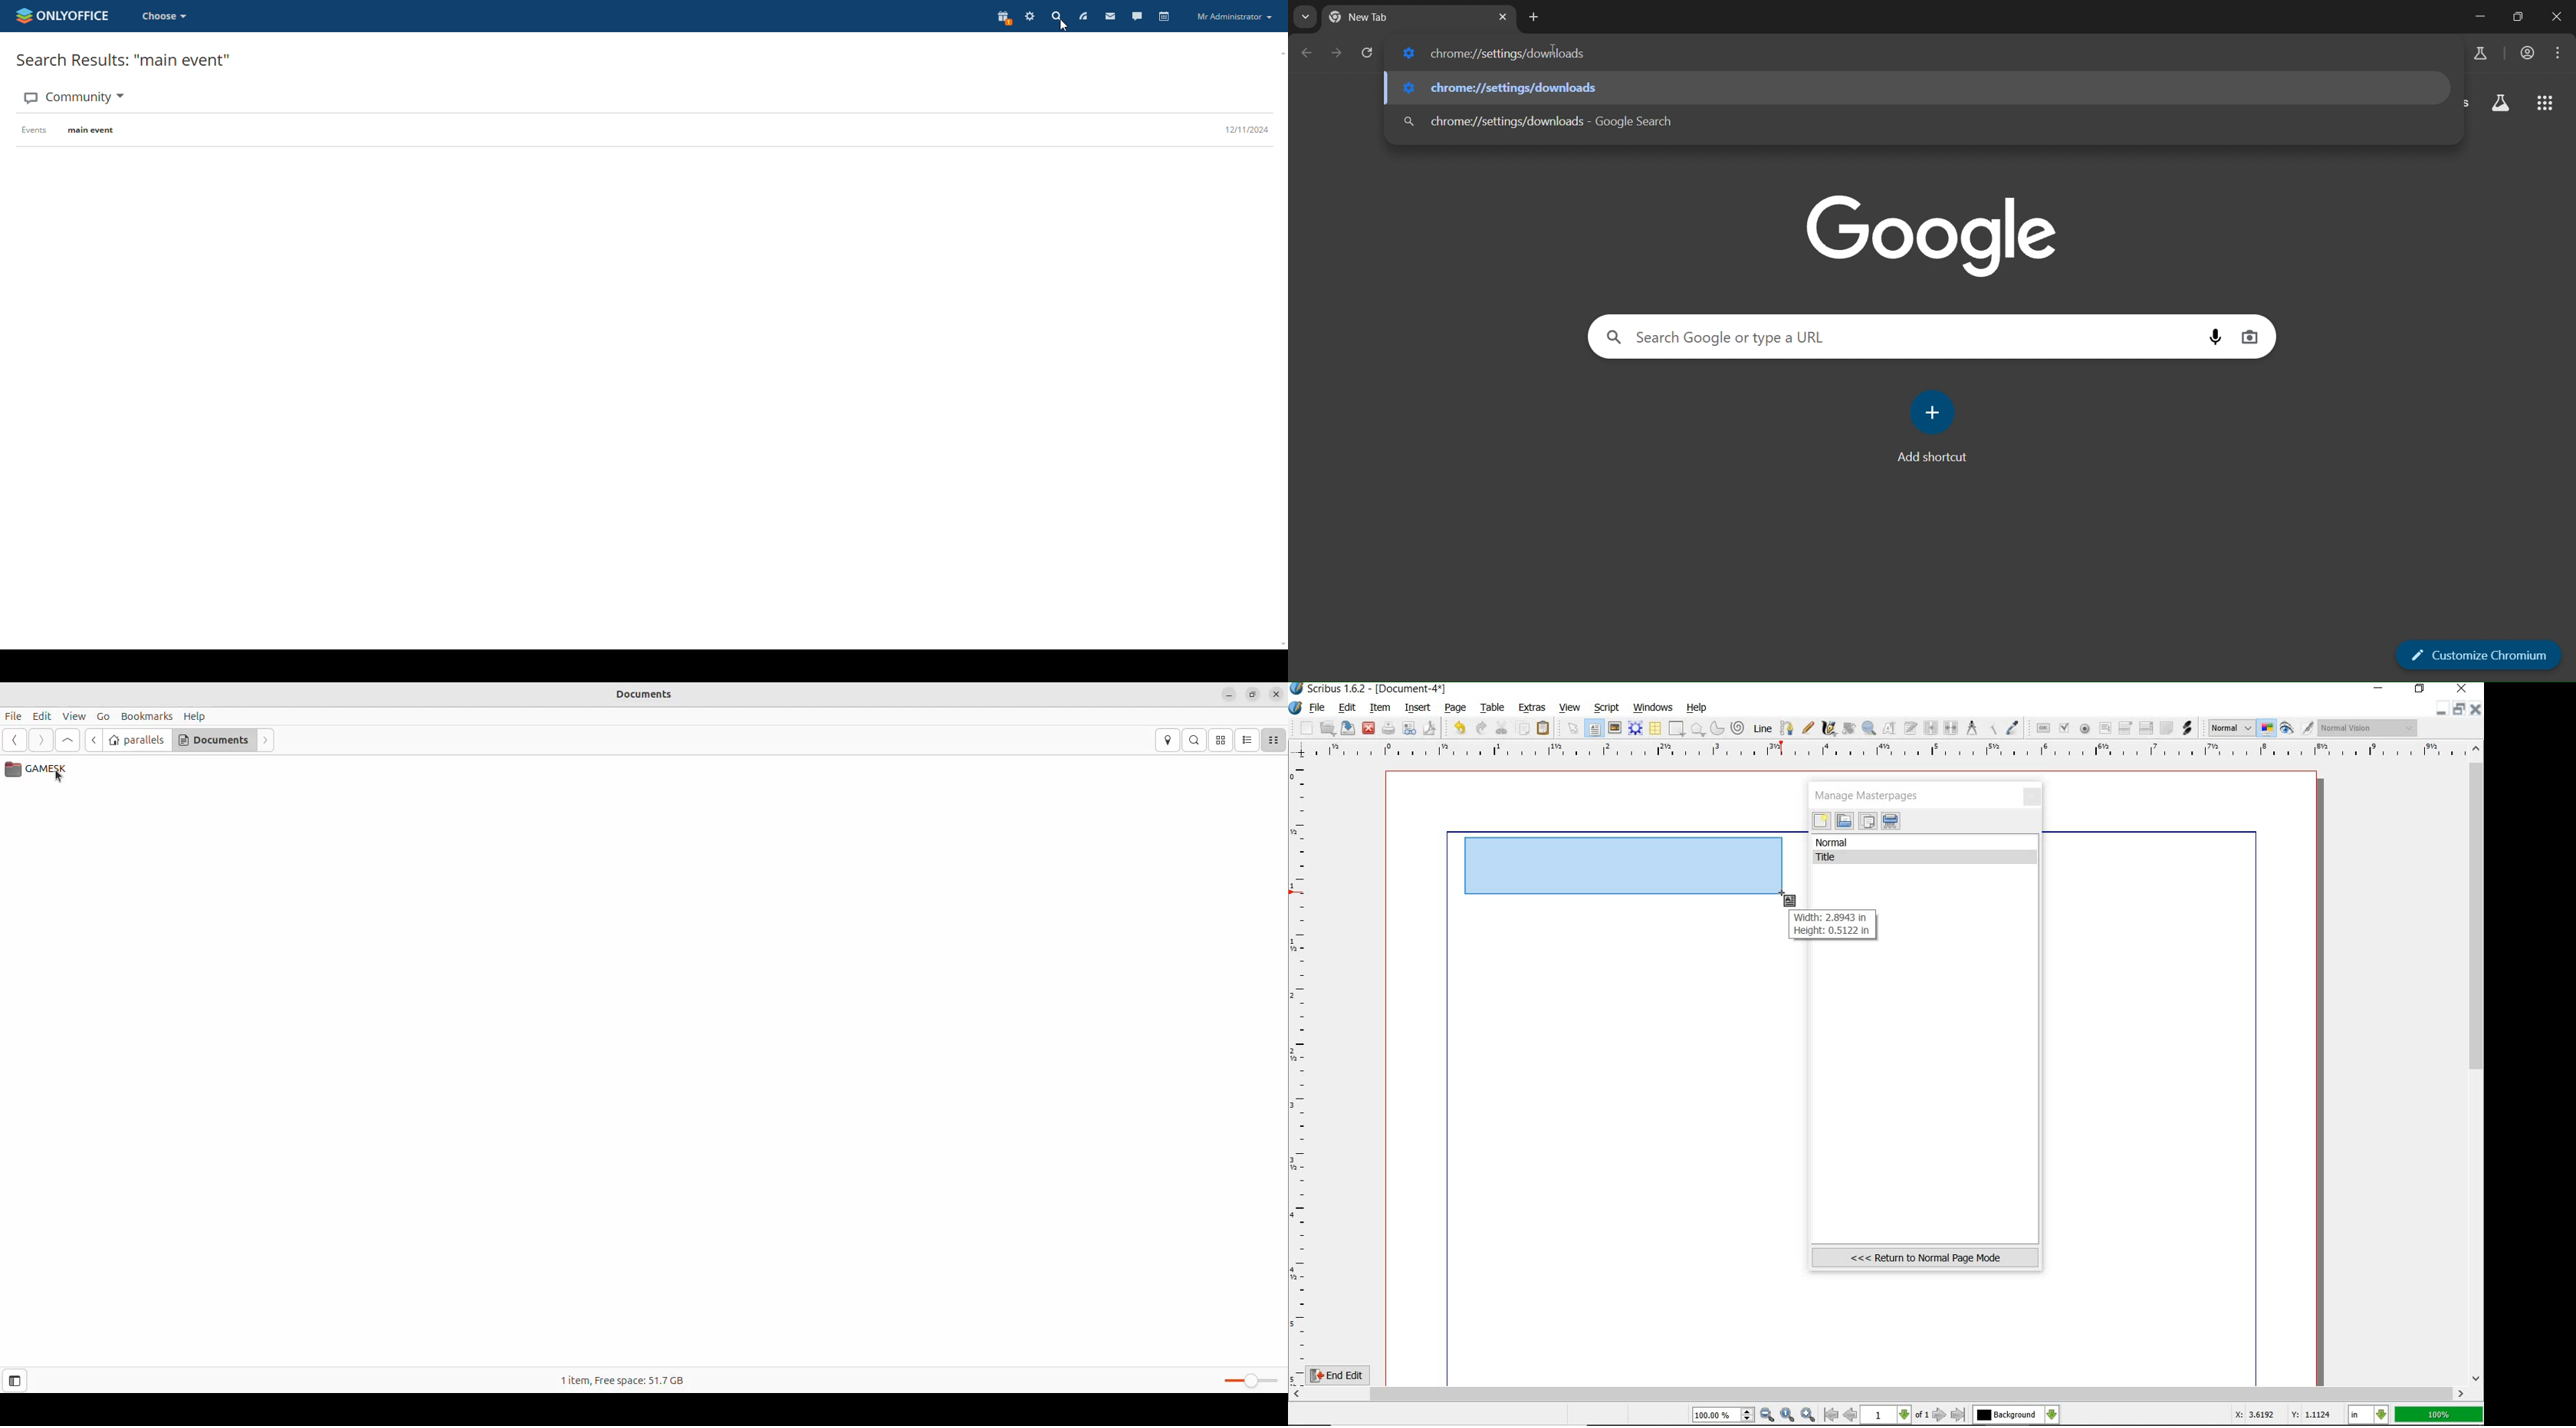 The height and width of the screenshot is (1428, 2576). What do you see at coordinates (2525, 52) in the screenshot?
I see `account` at bounding box center [2525, 52].